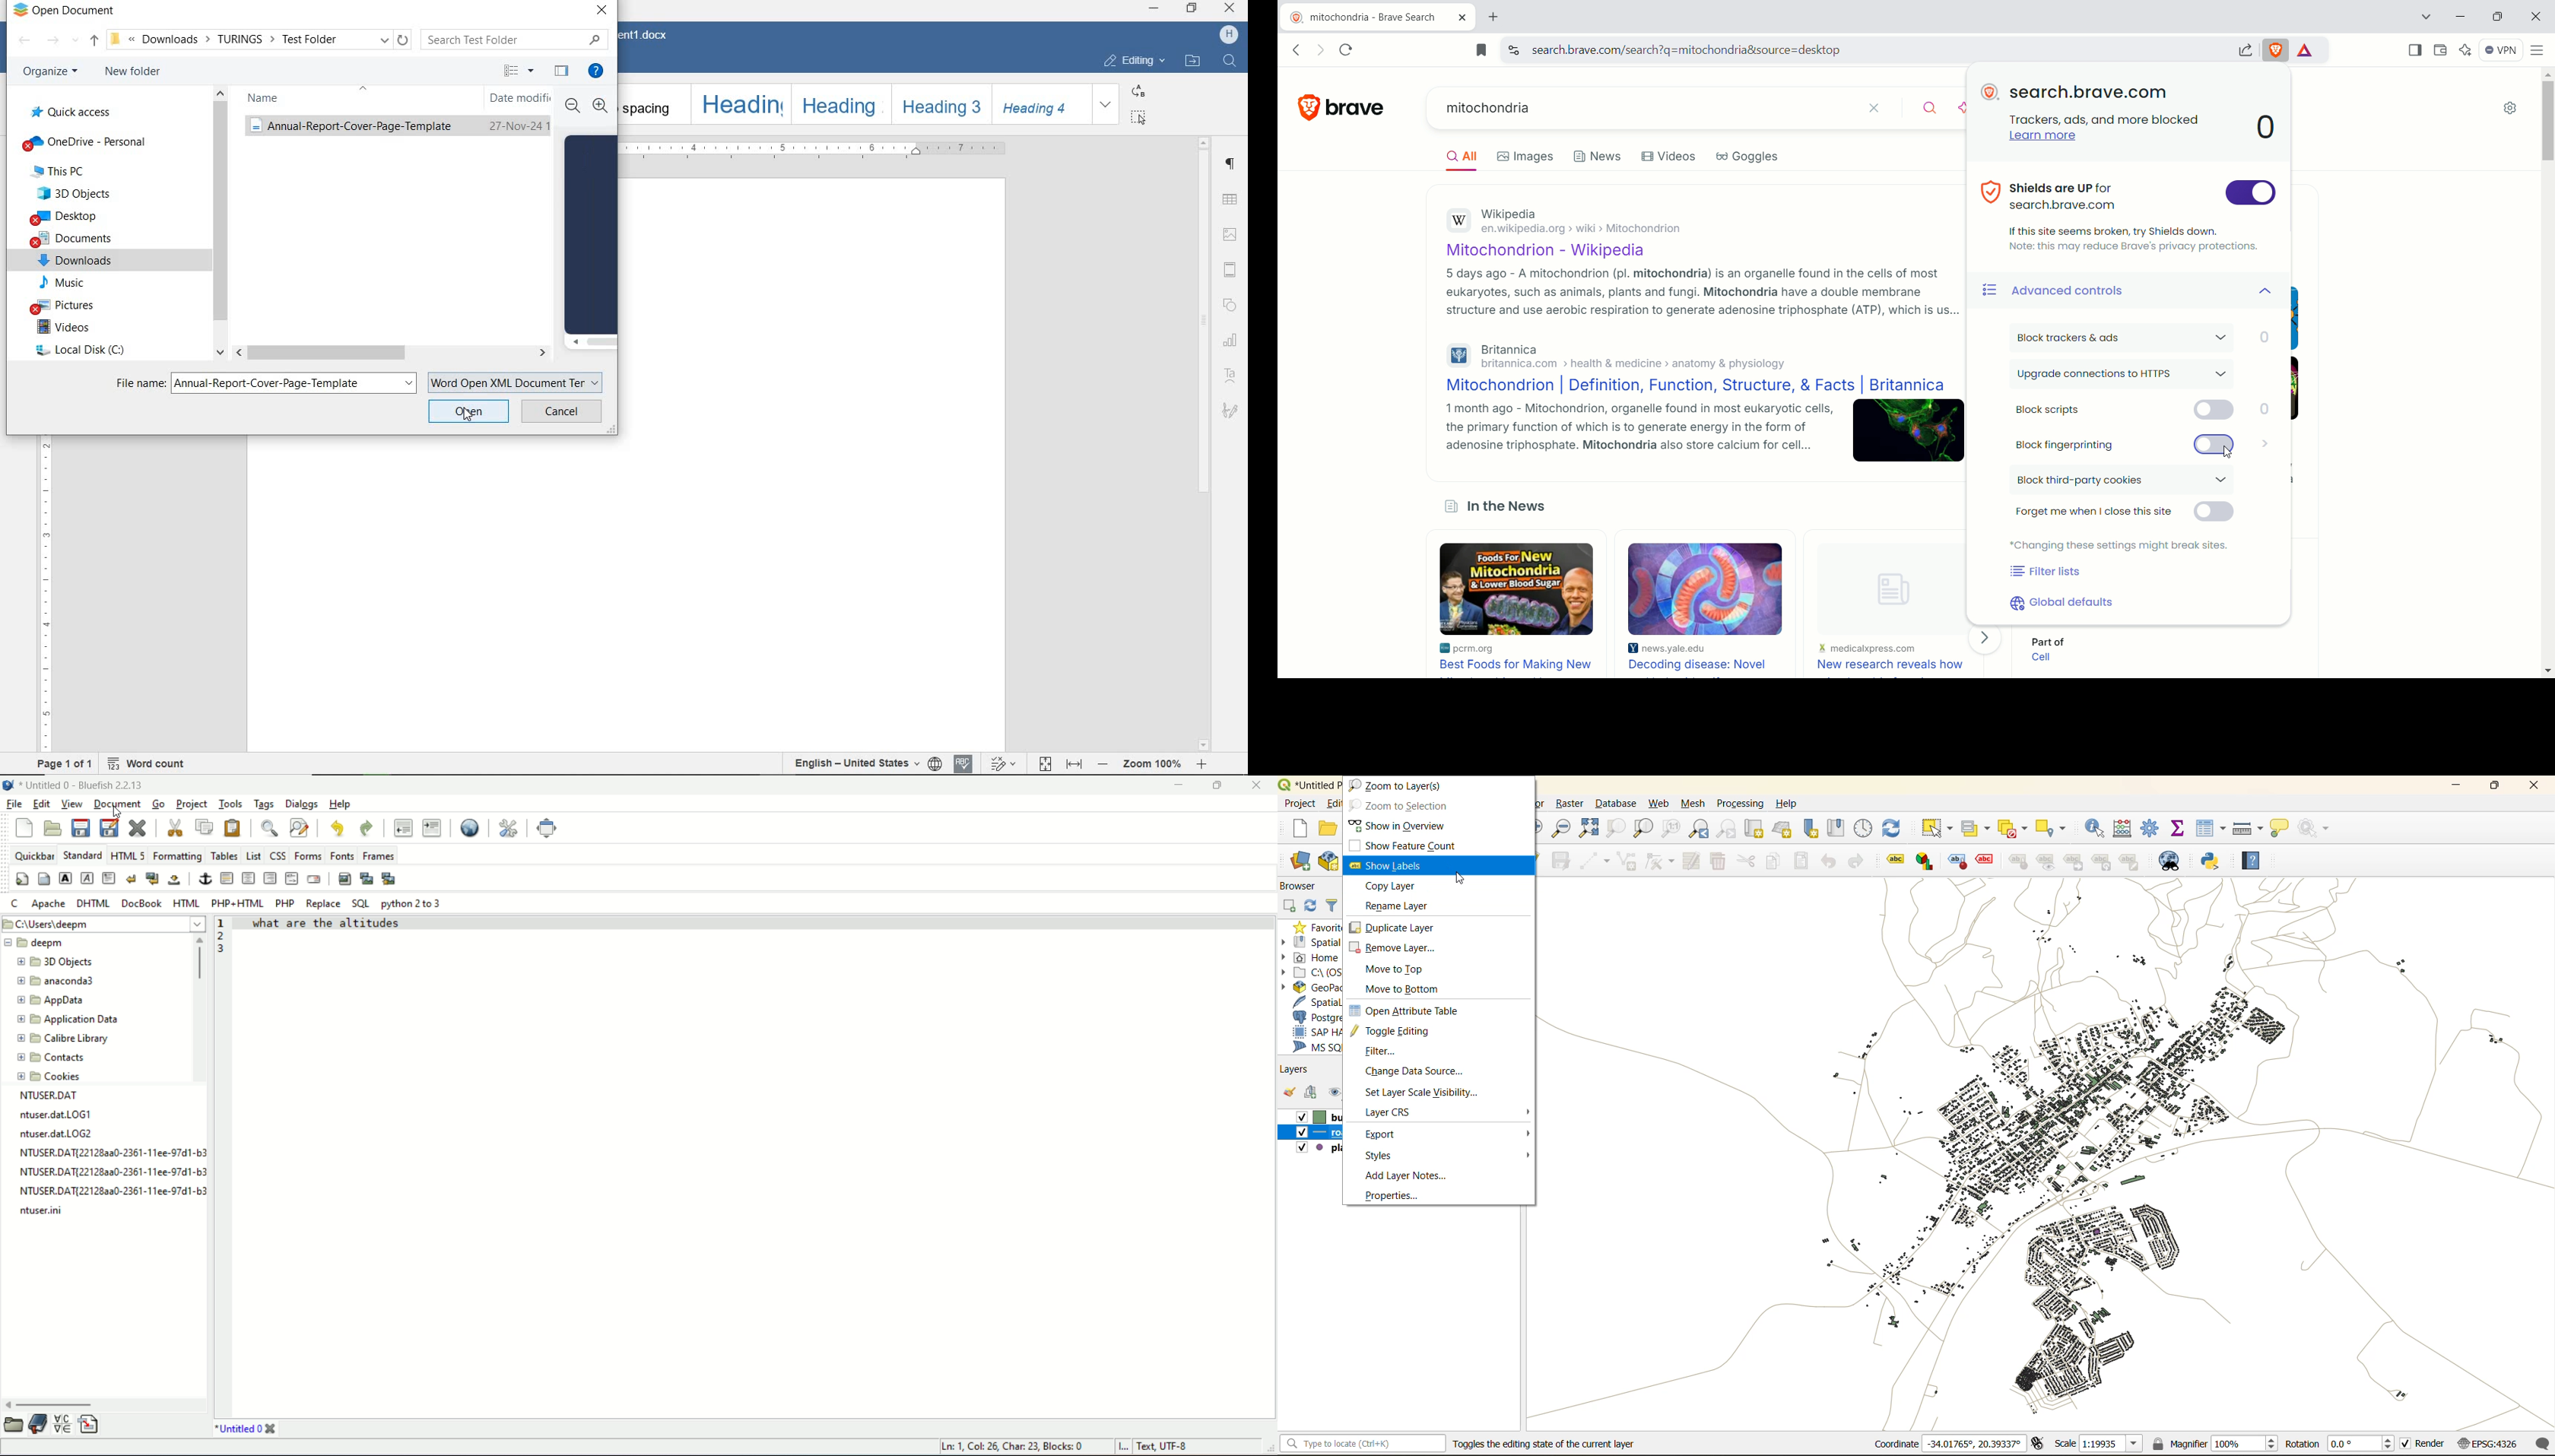 The width and height of the screenshot is (2576, 1456). I want to click on change label properties, so click(2131, 860).